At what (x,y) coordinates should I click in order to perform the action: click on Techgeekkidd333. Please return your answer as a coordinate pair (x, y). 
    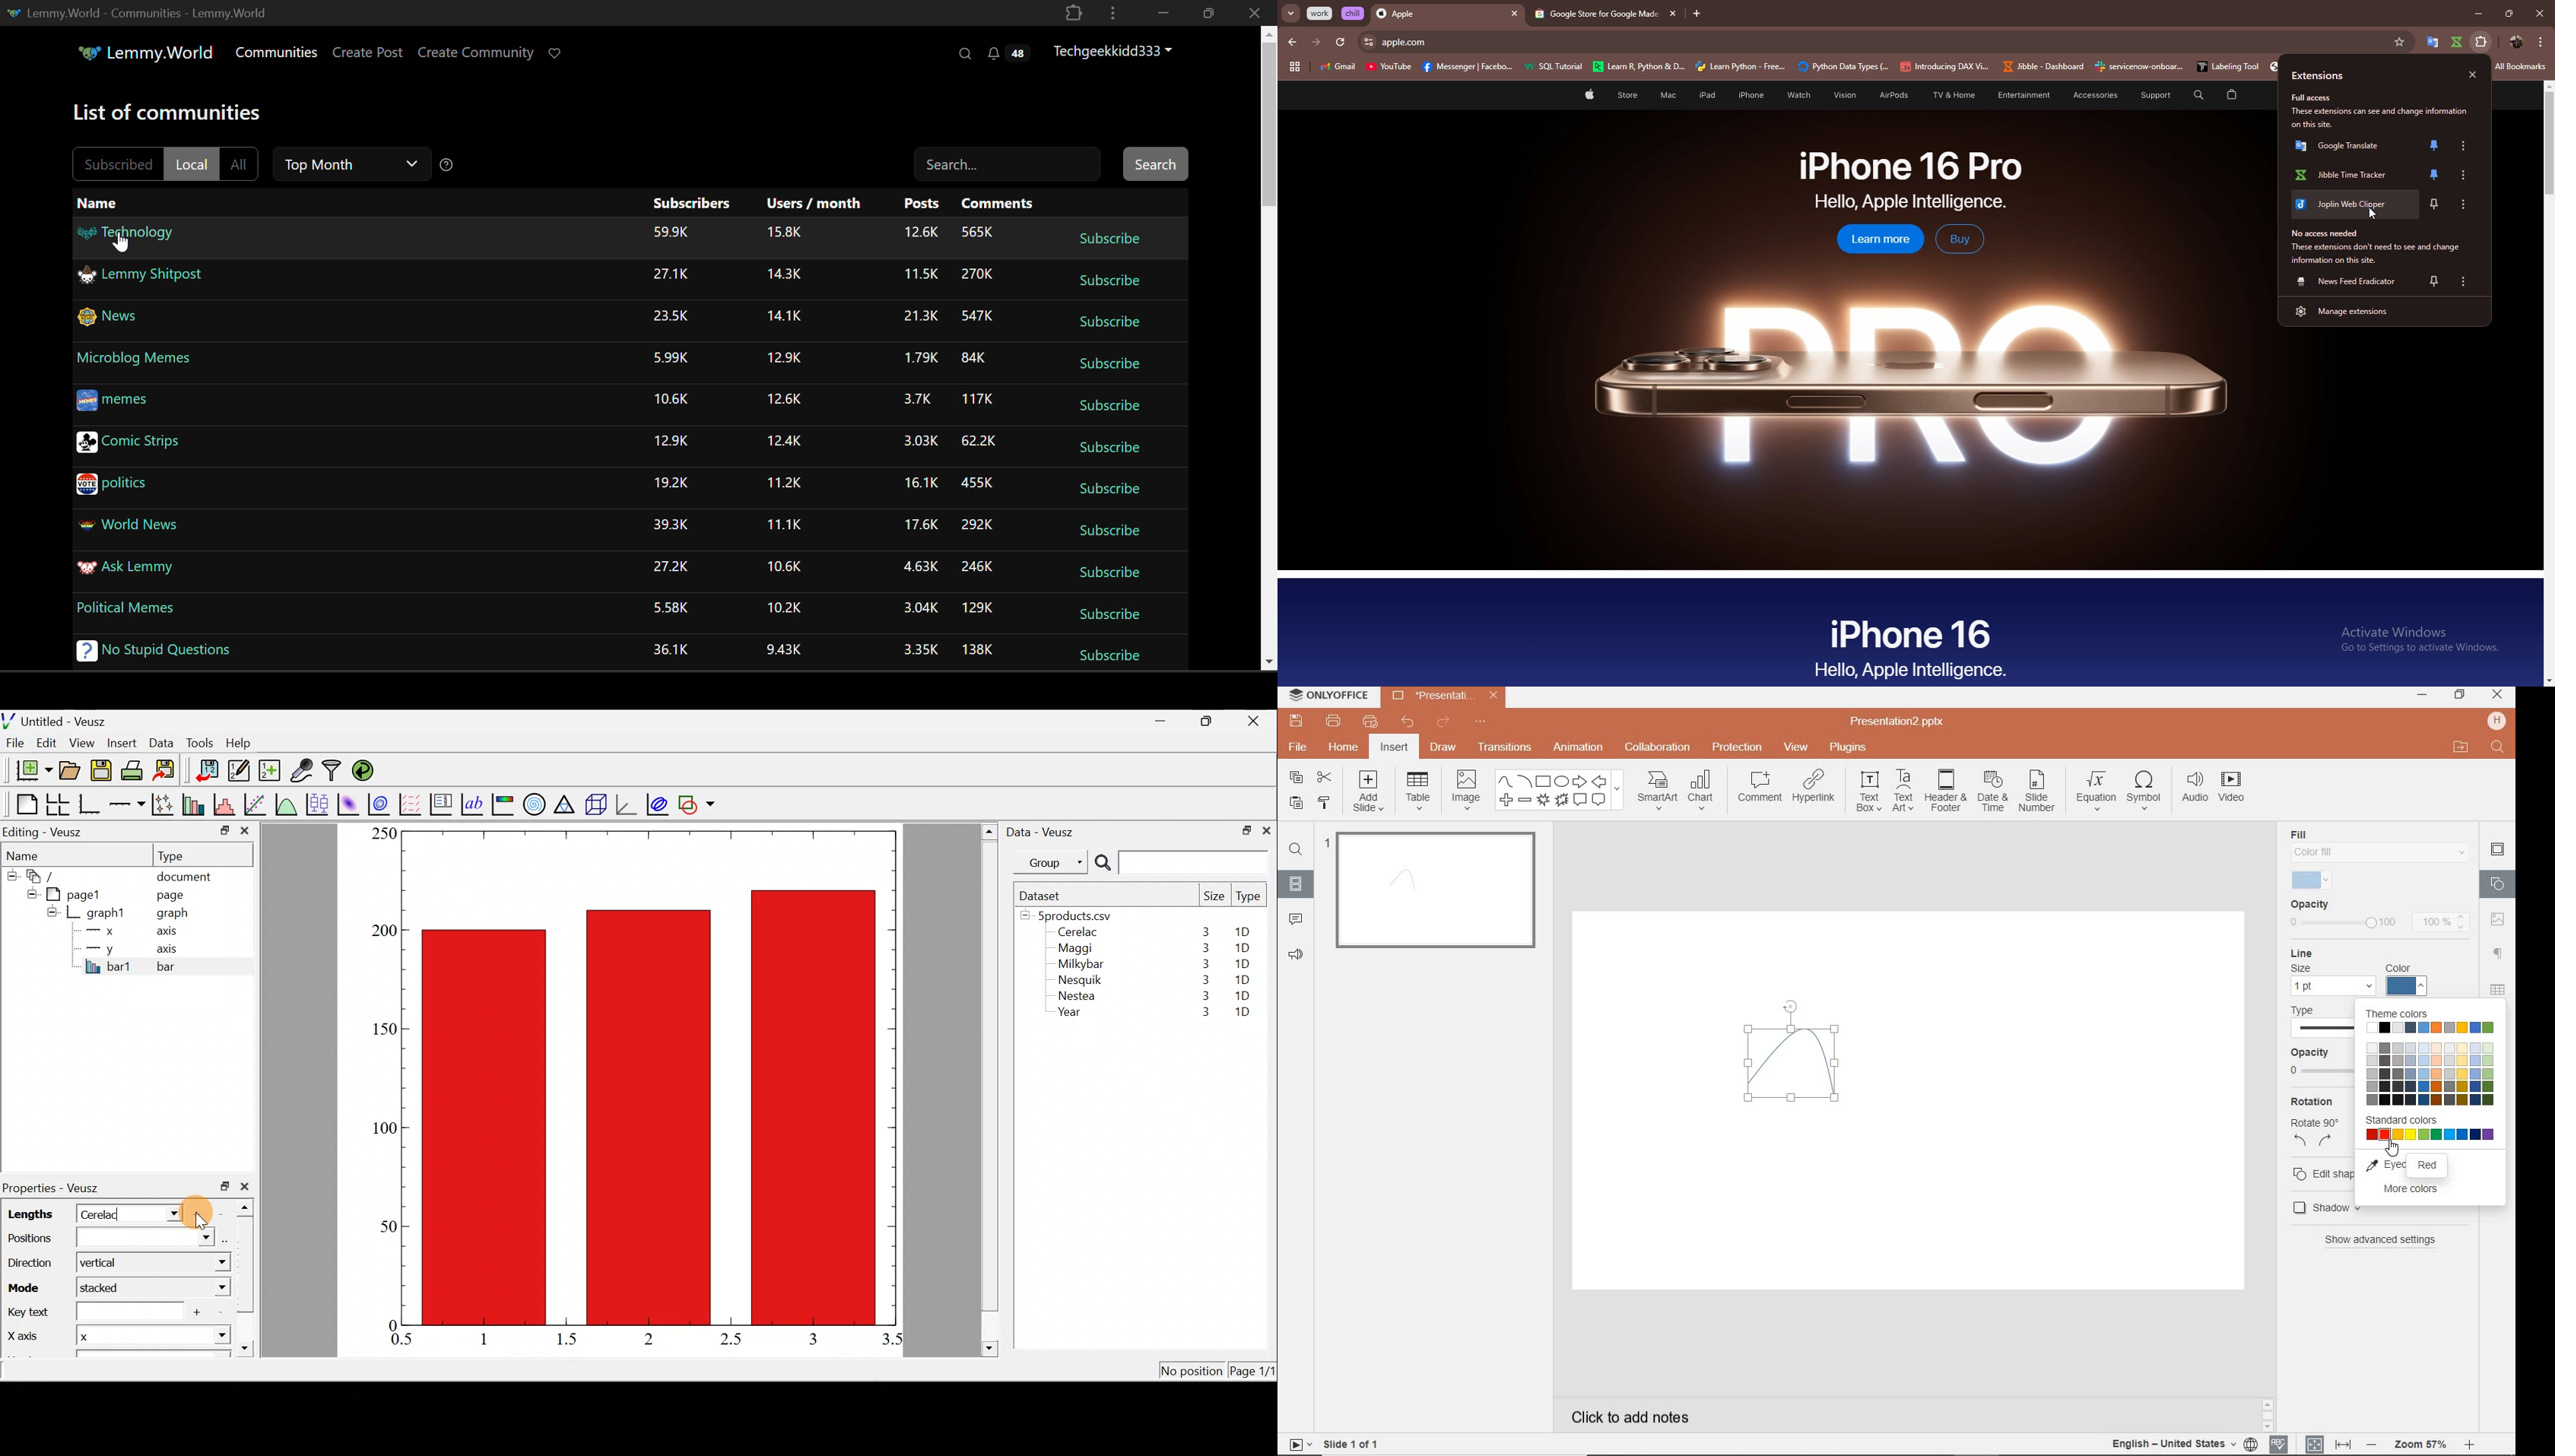
    Looking at the image, I should click on (1114, 49).